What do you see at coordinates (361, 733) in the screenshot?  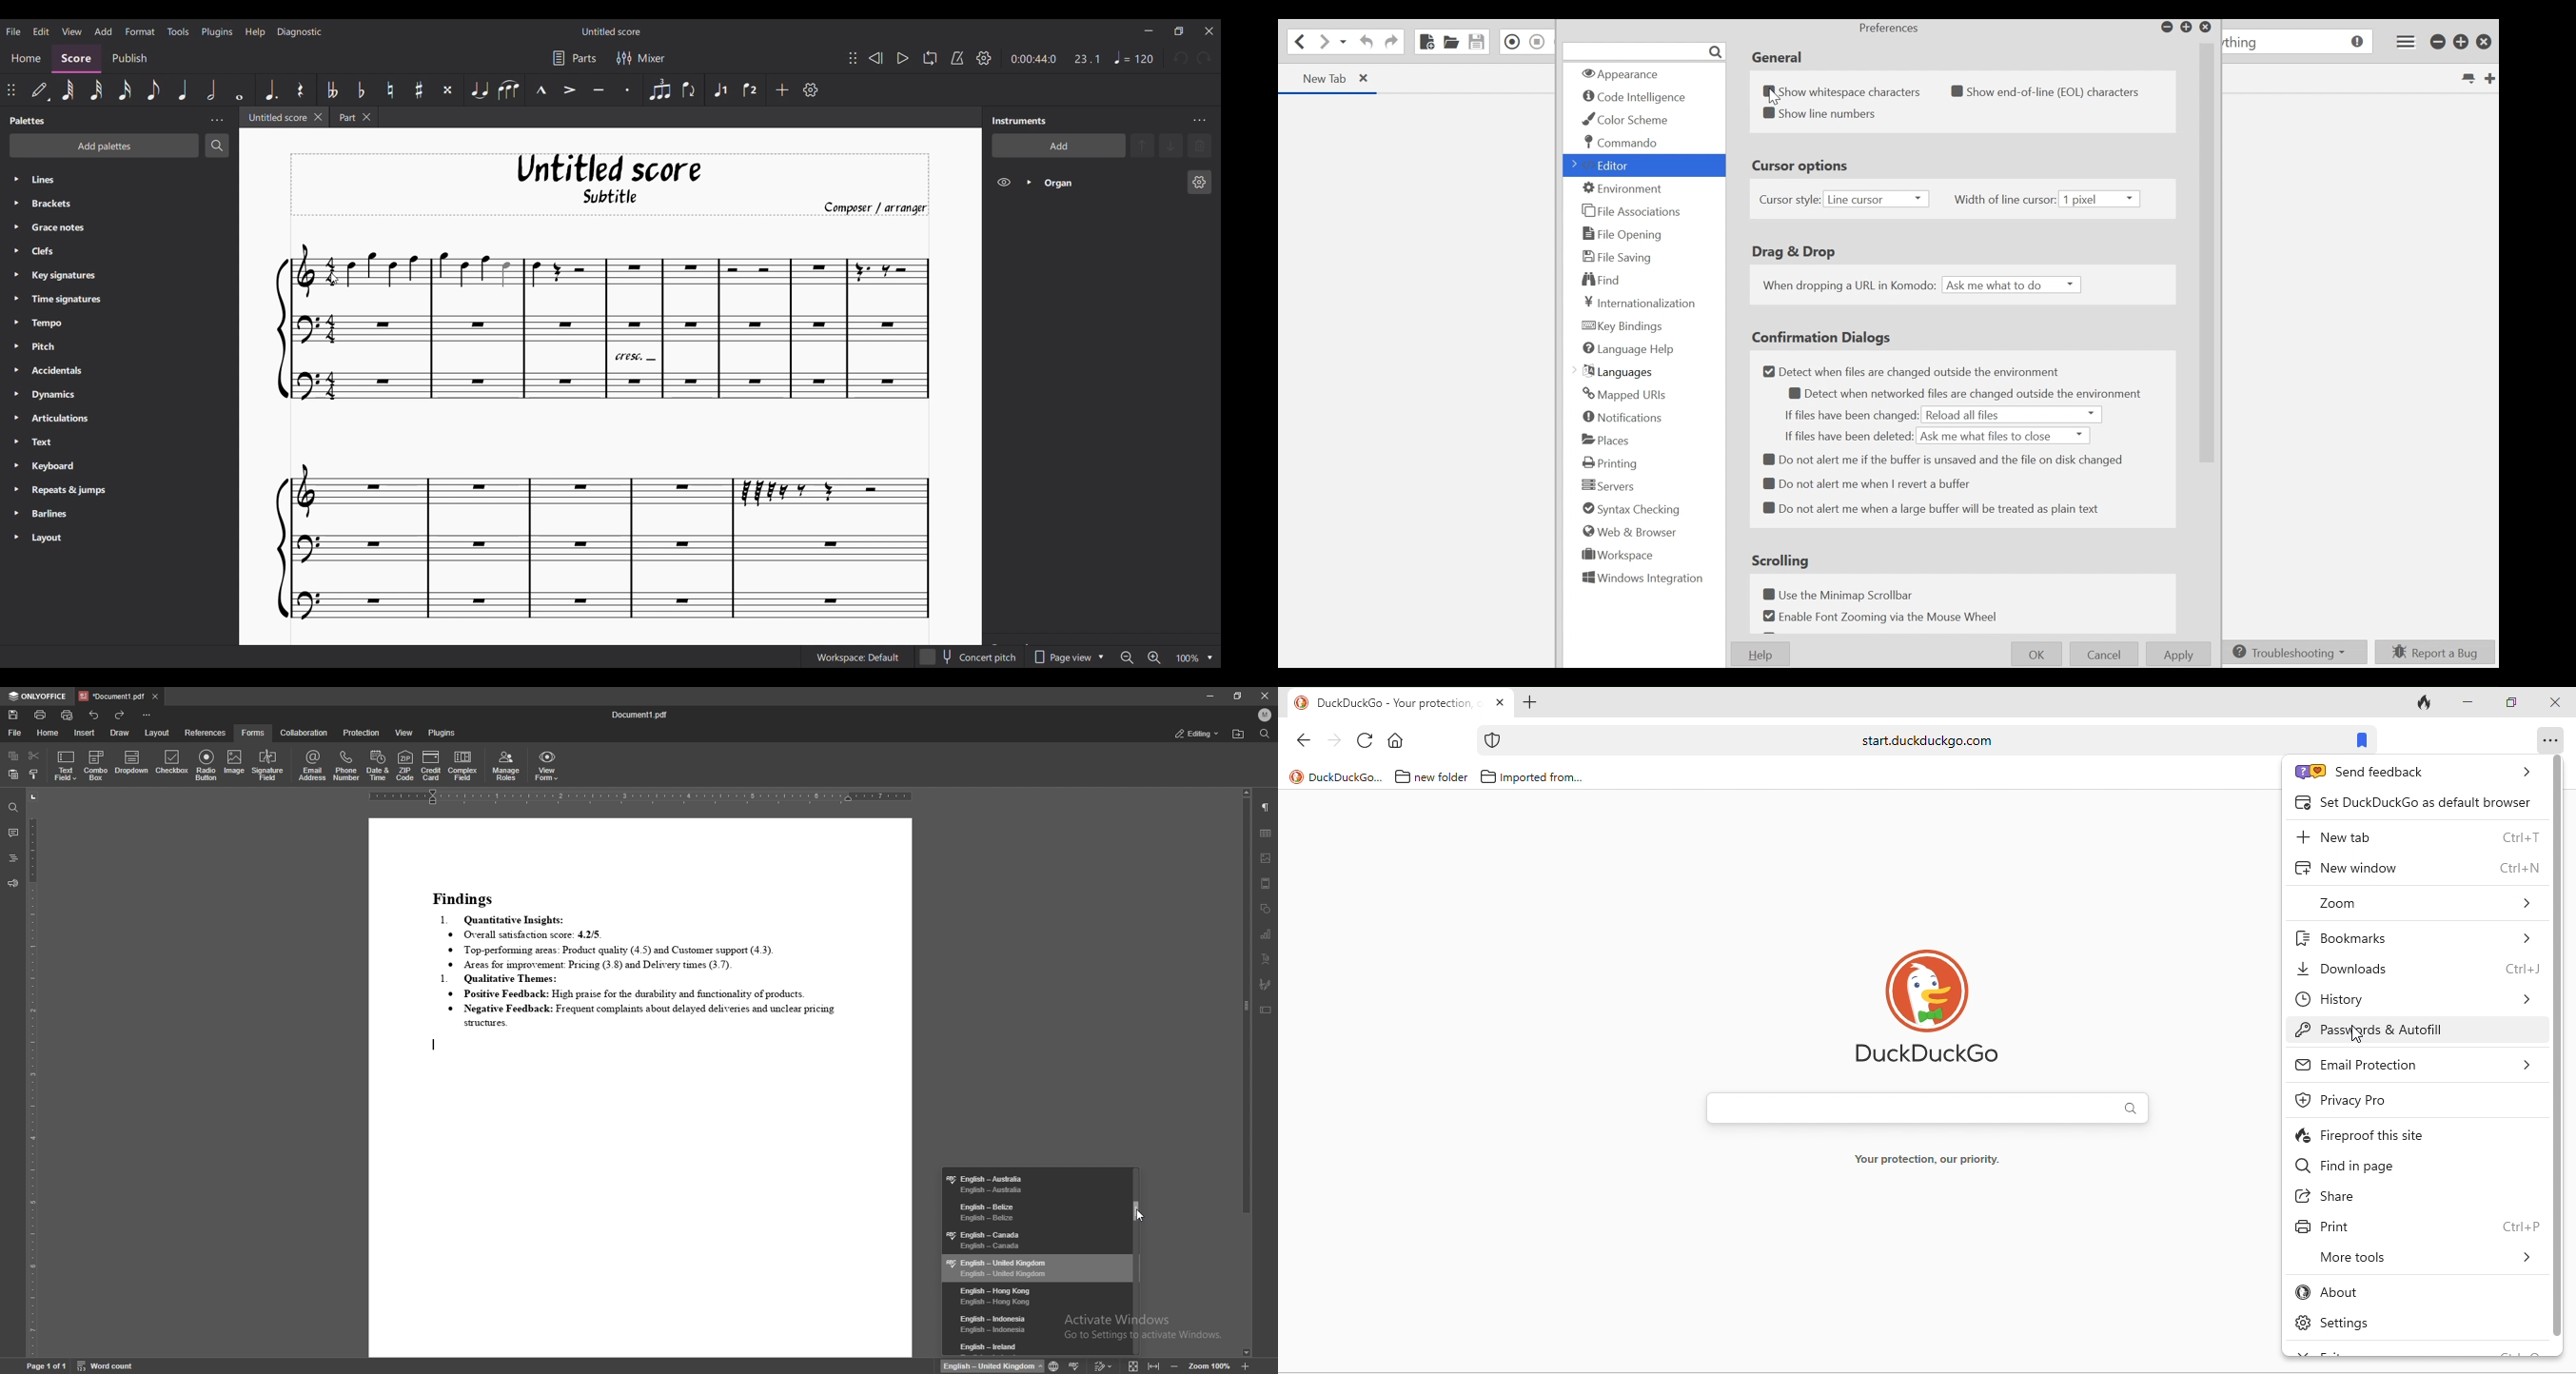 I see `protection` at bounding box center [361, 733].